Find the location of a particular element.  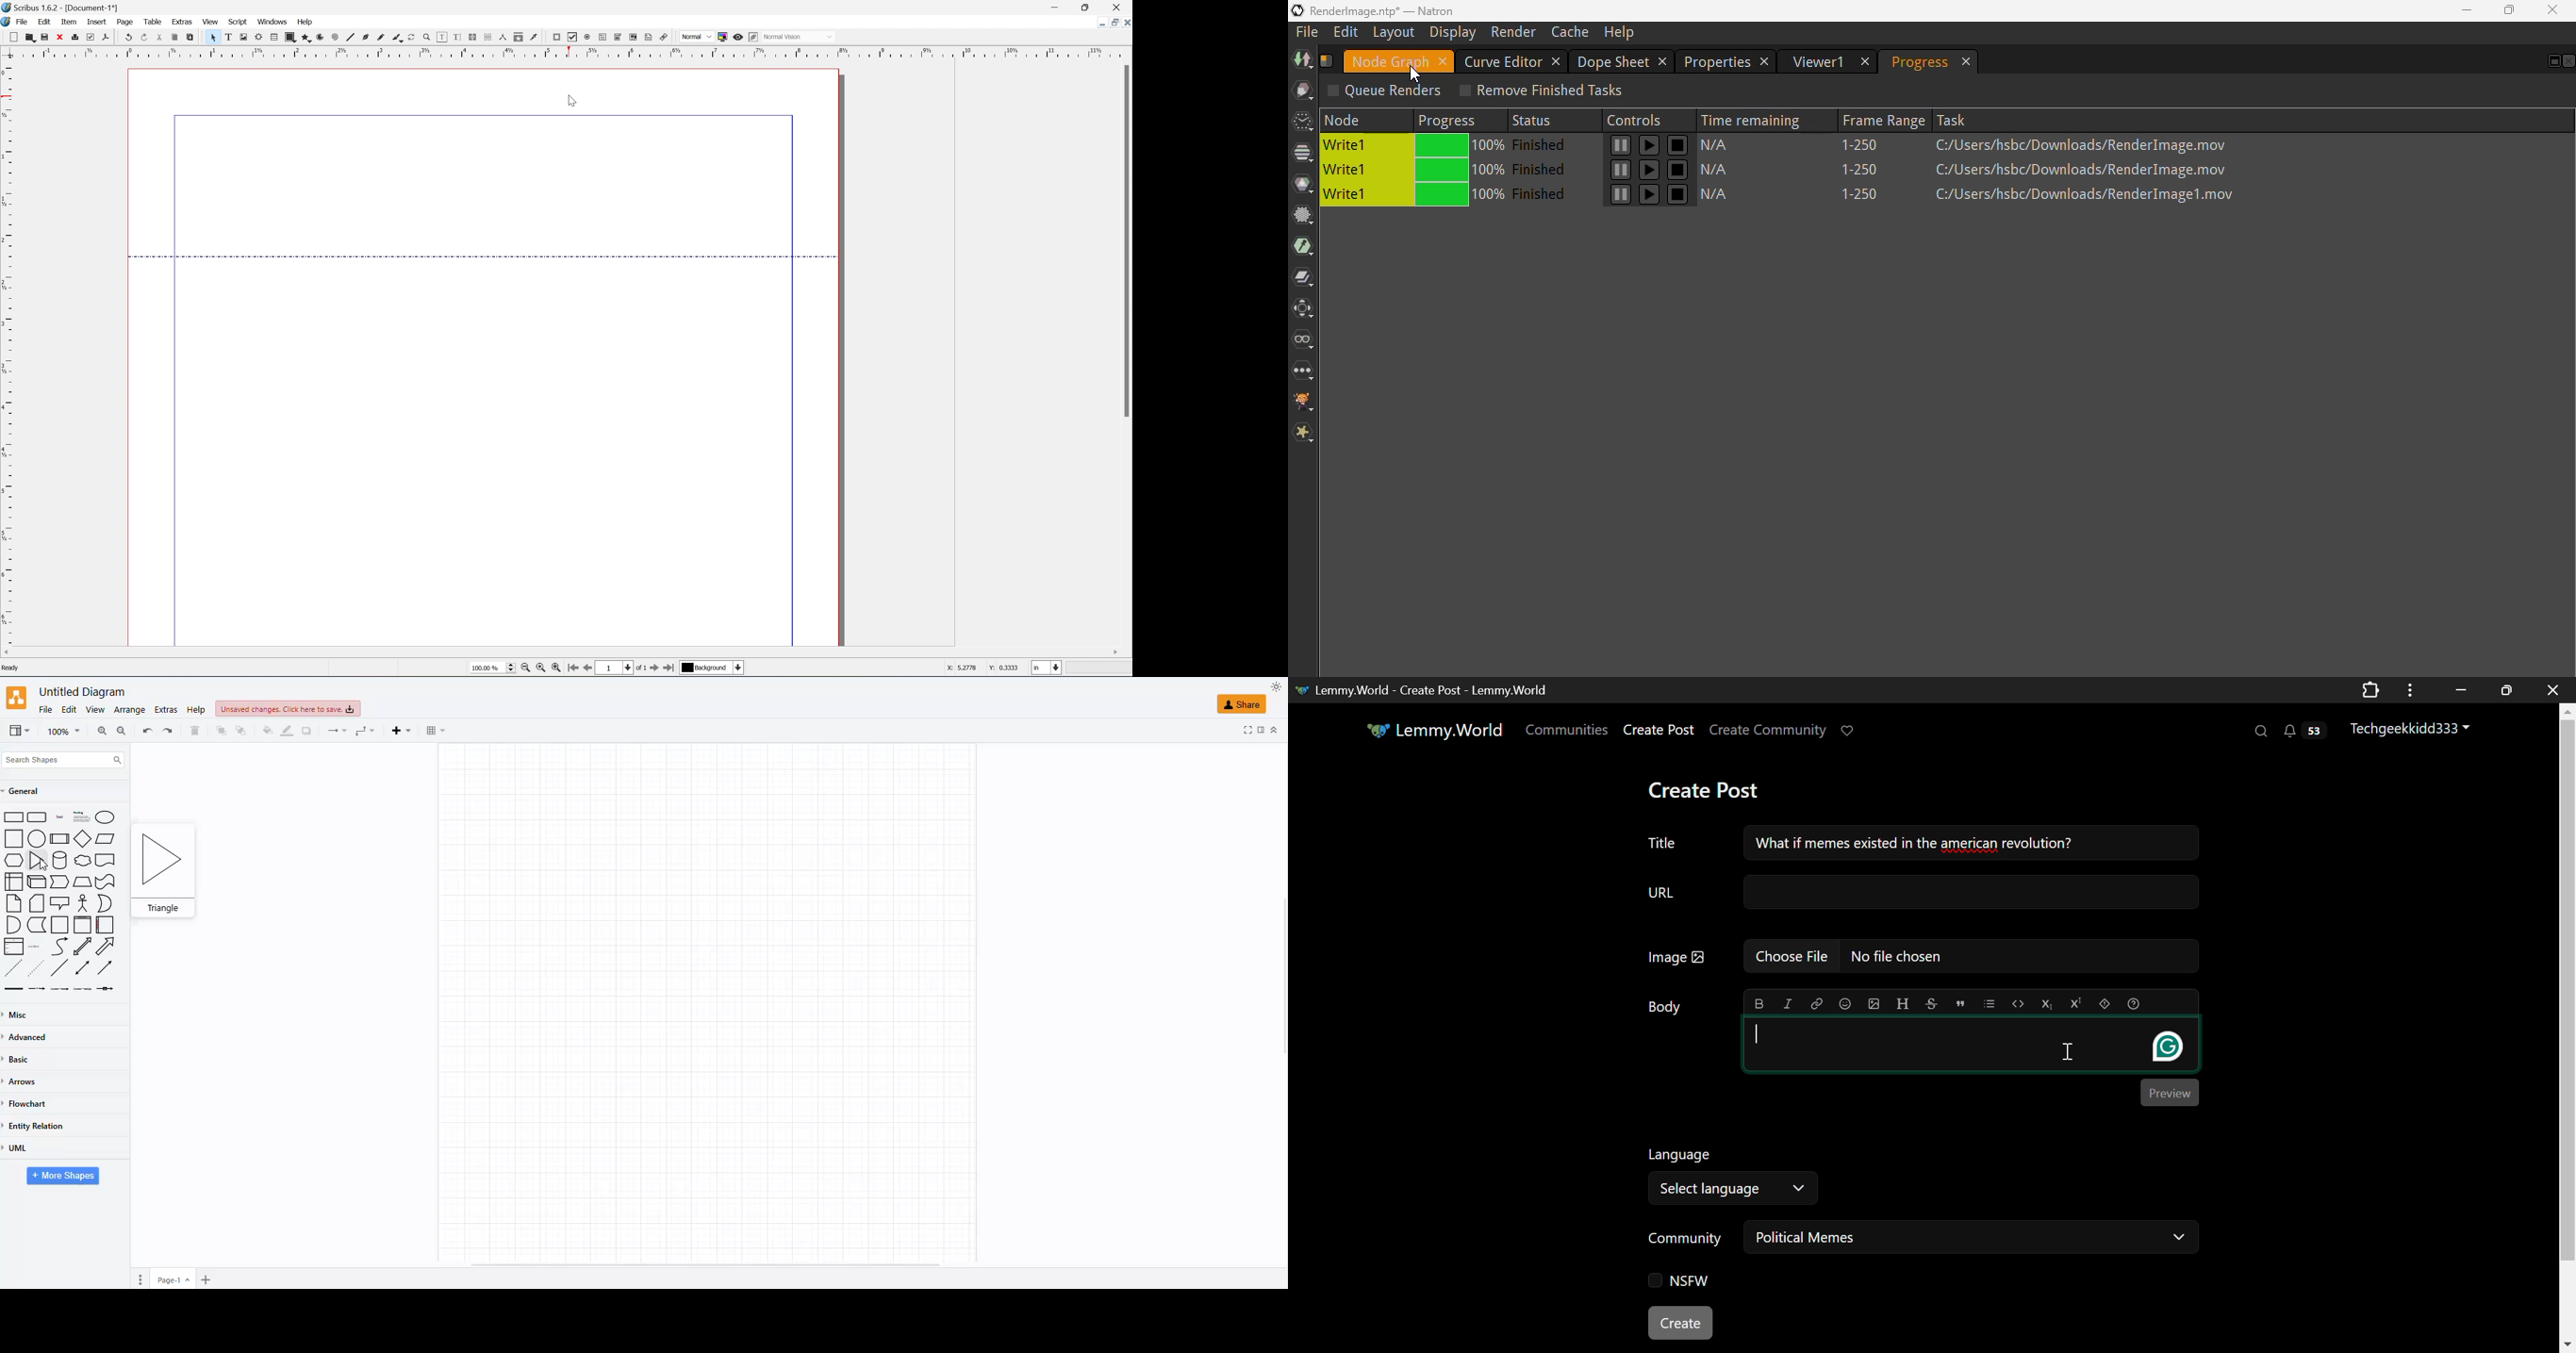

insert  is located at coordinates (400, 731).